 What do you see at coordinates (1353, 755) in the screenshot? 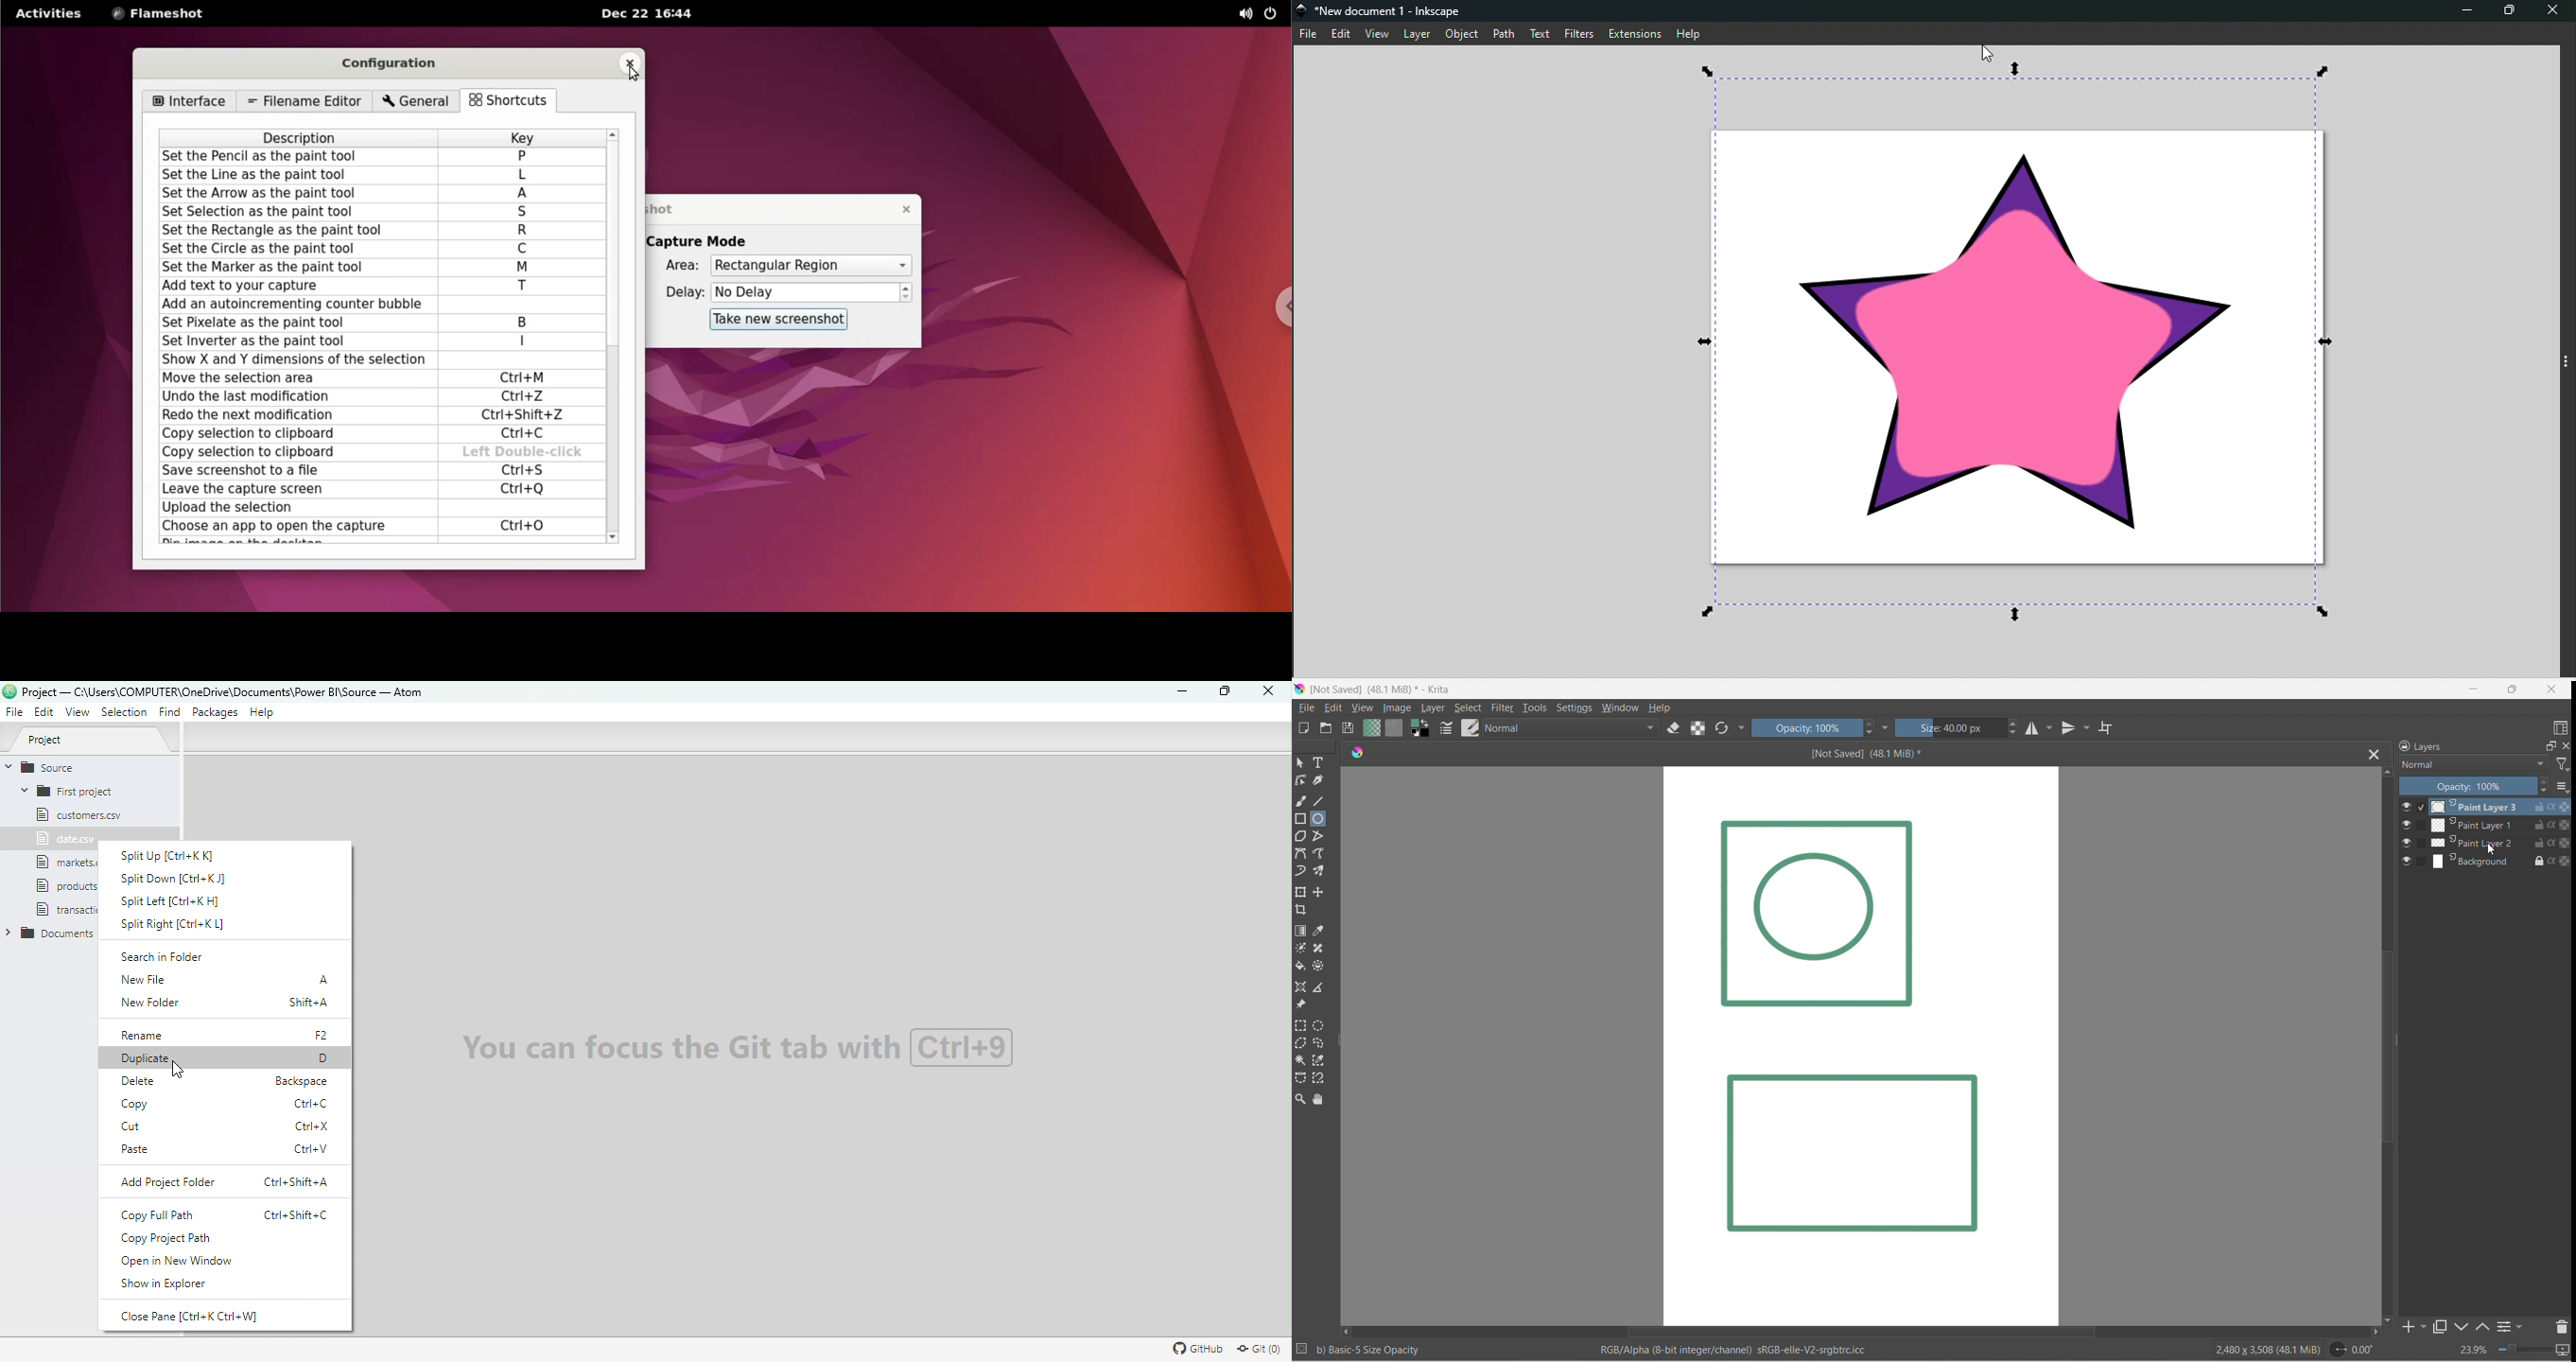
I see `icon` at bounding box center [1353, 755].